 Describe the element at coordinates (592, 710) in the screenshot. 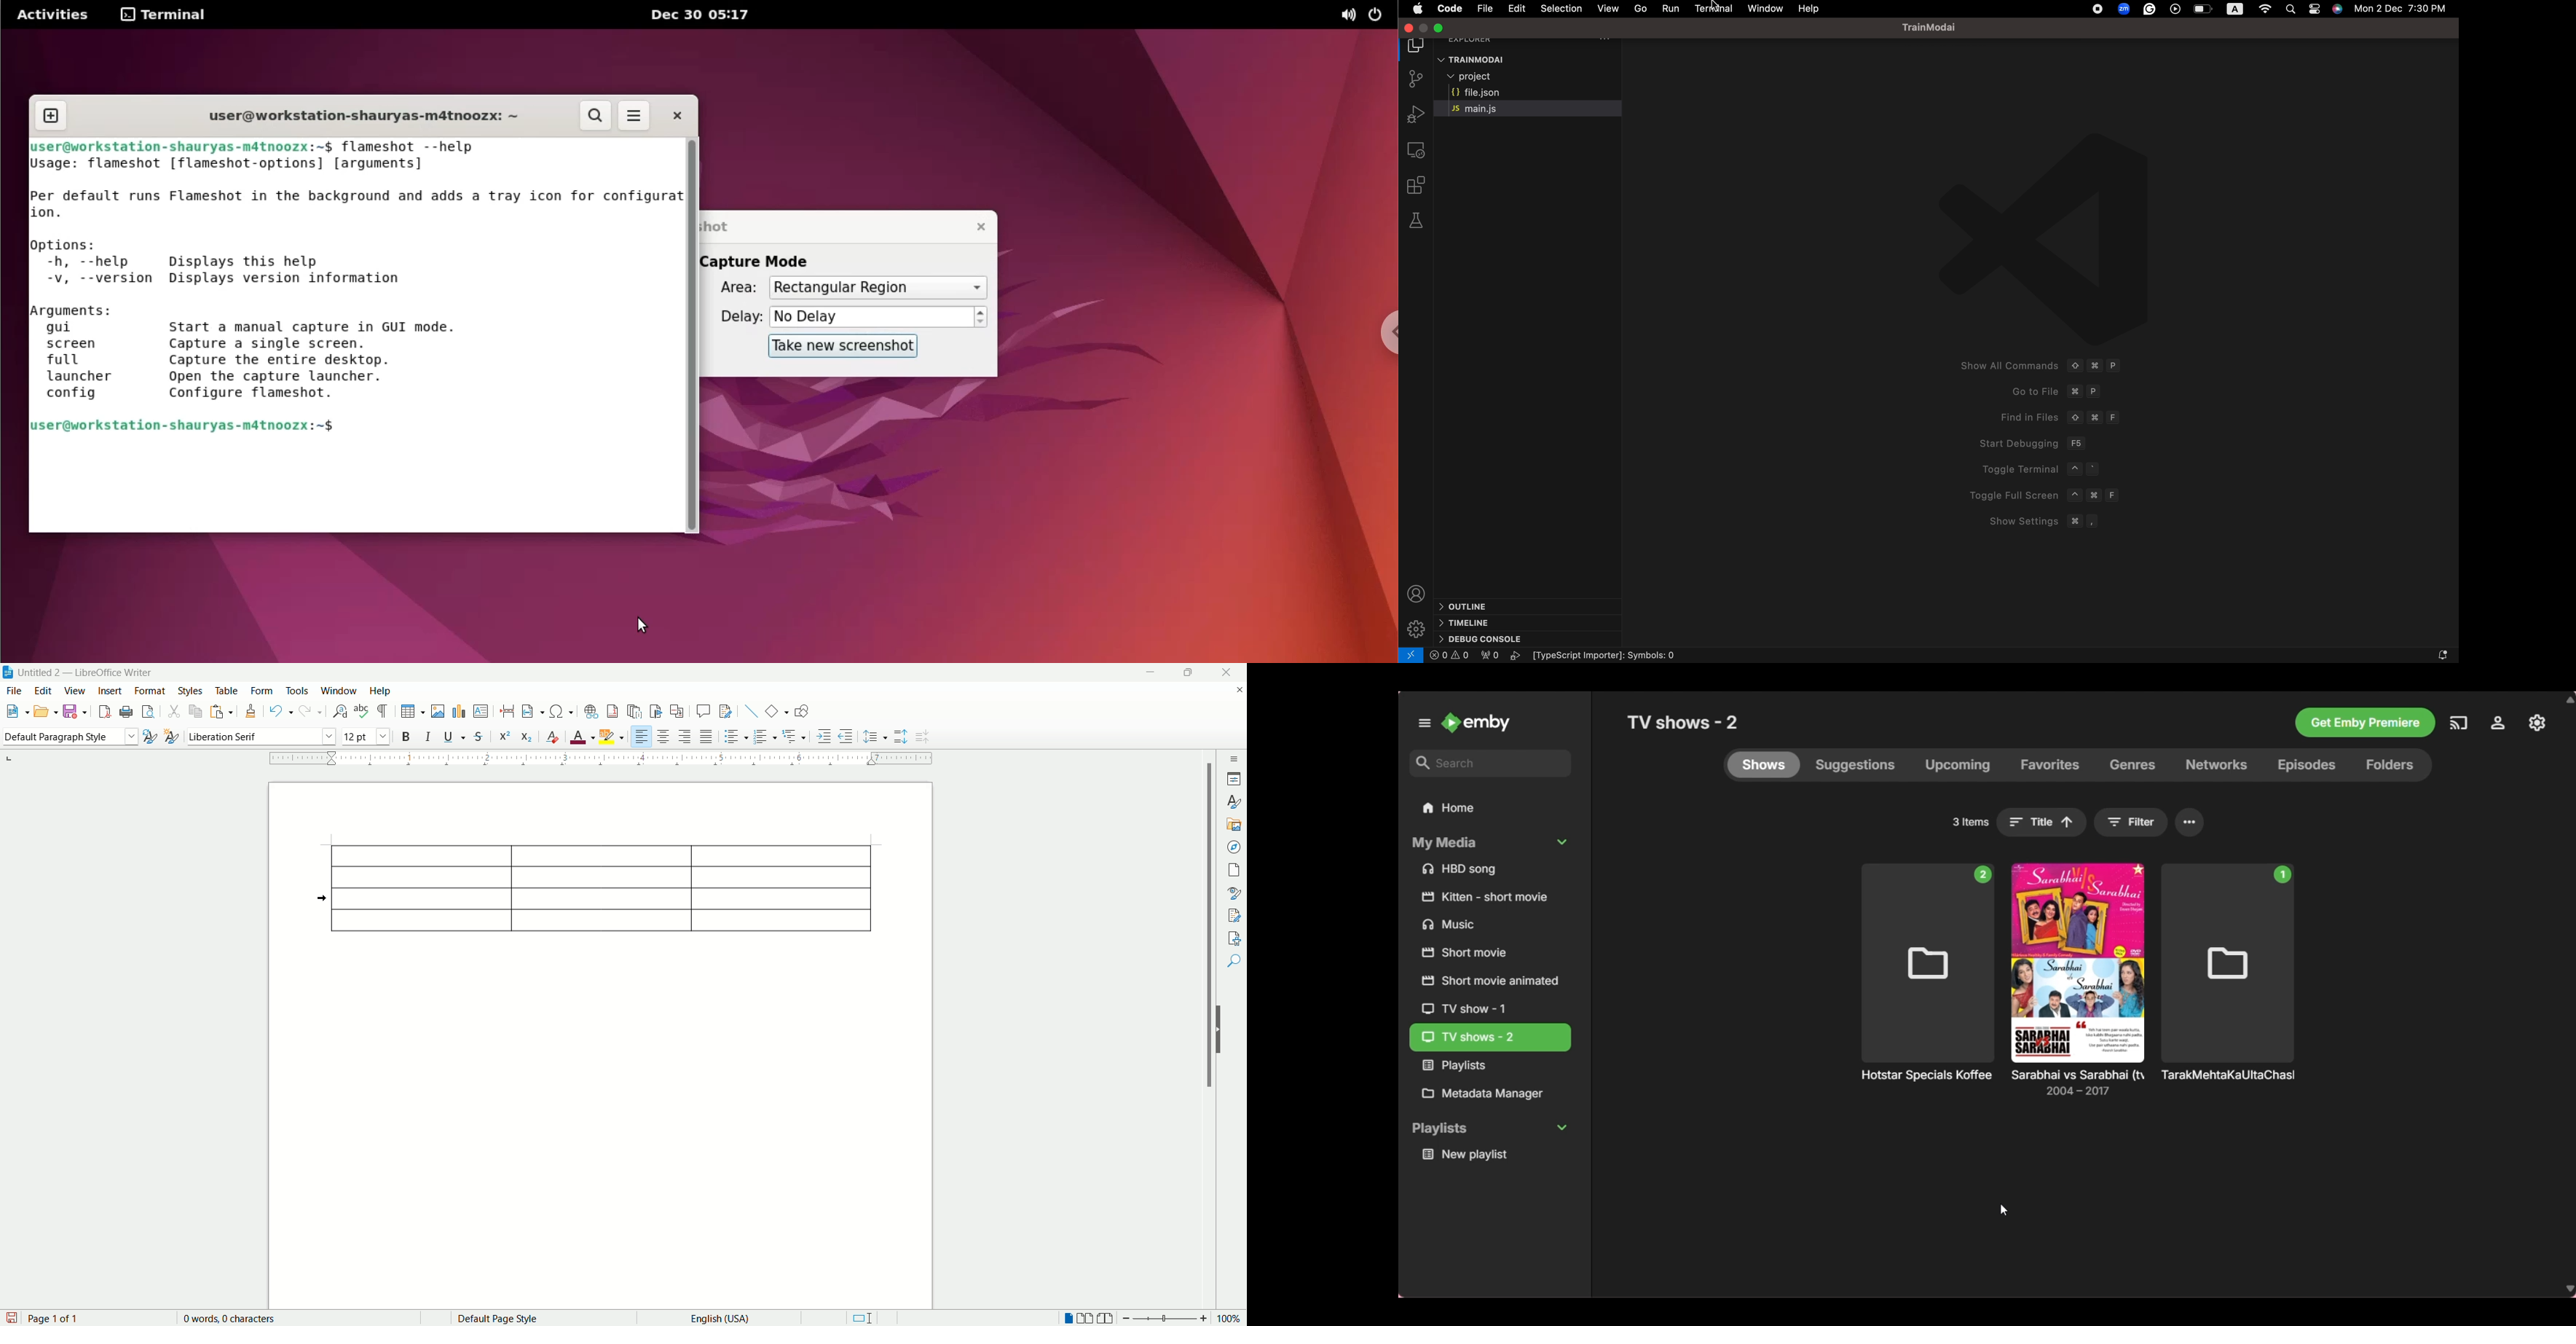

I see `insert hyperlink` at that location.